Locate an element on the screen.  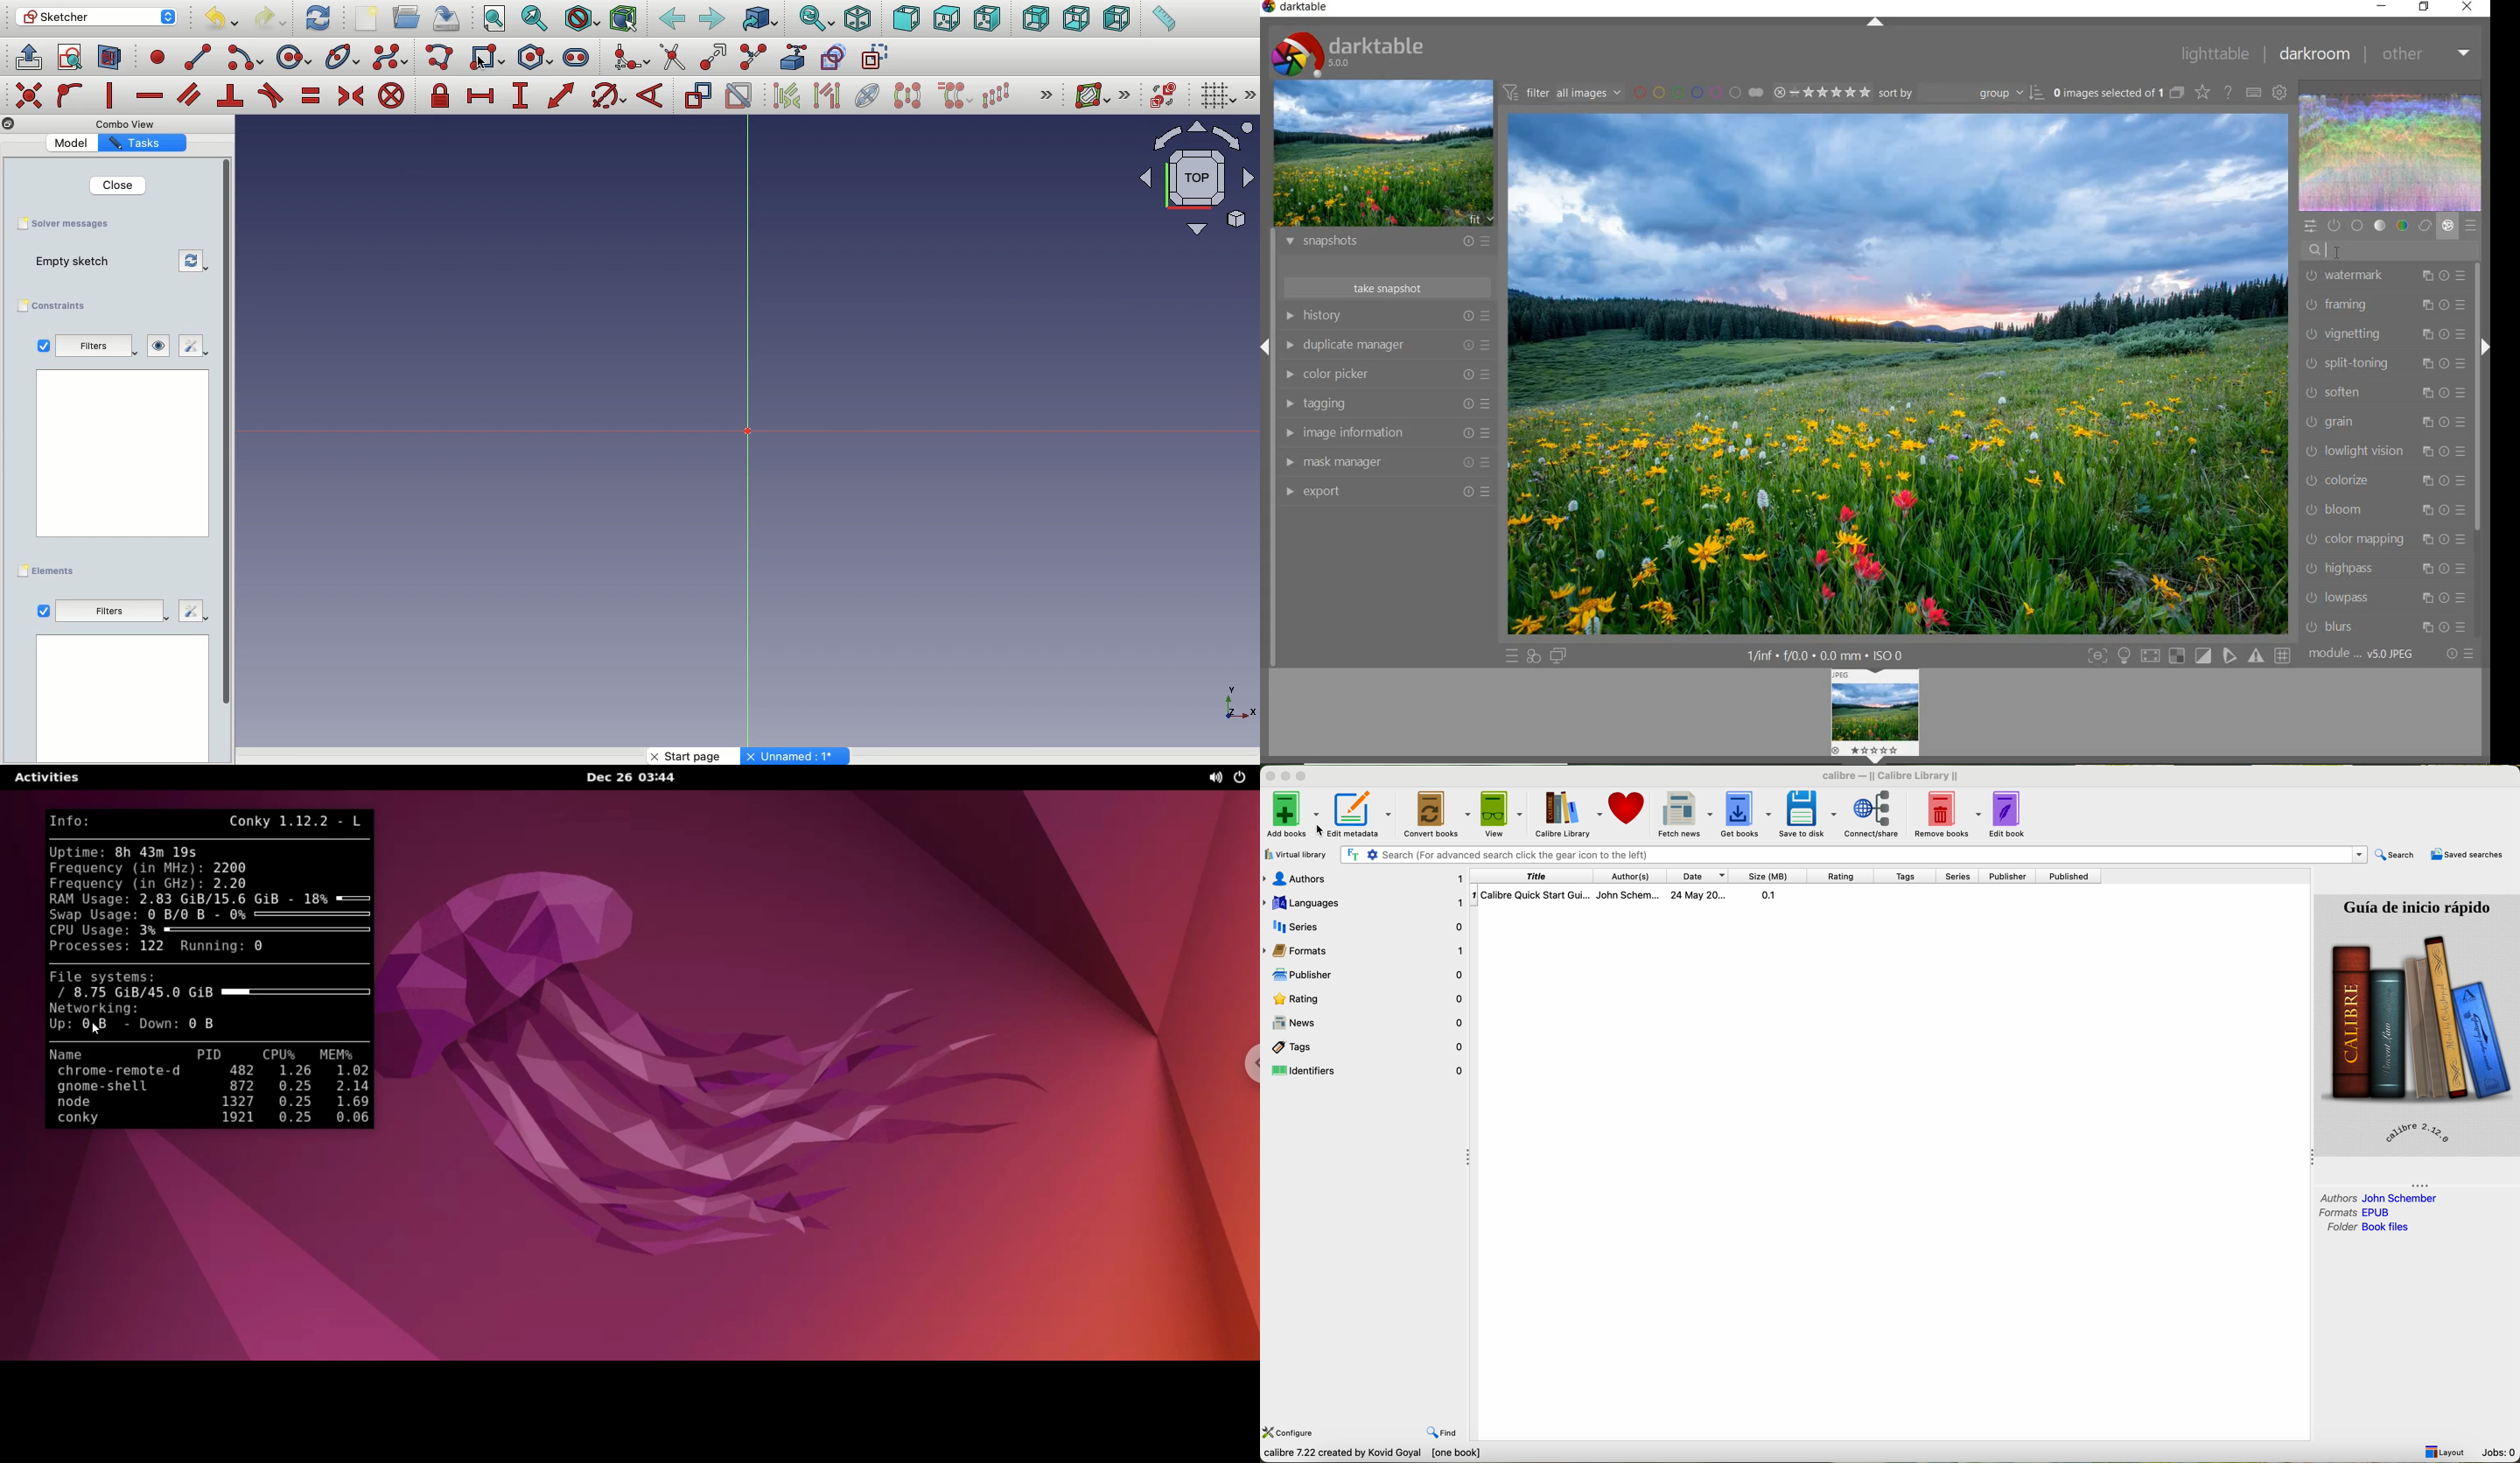
constrain distance is located at coordinates (562, 95).